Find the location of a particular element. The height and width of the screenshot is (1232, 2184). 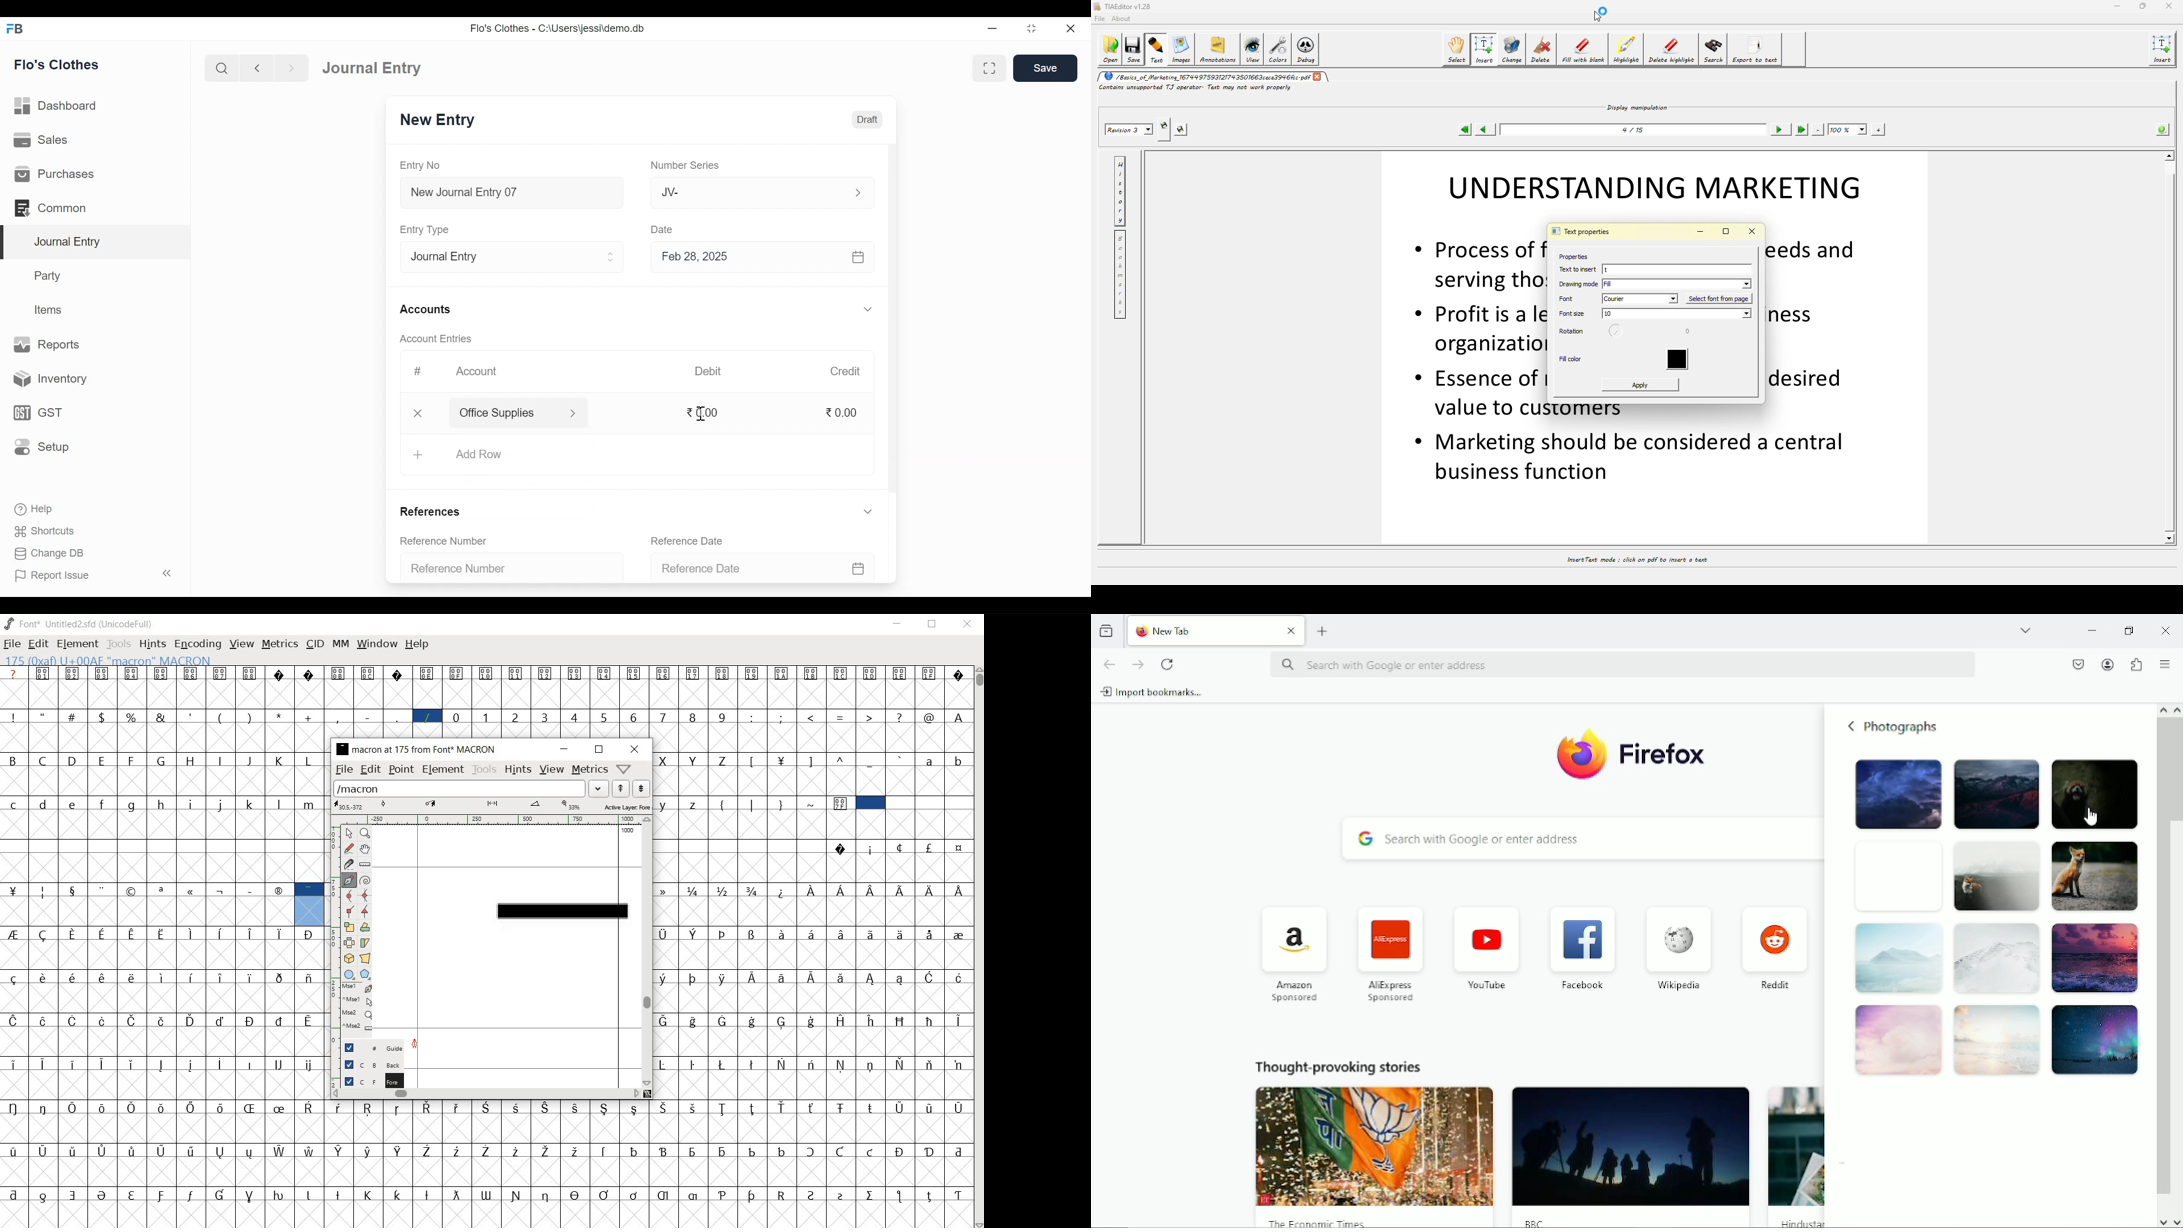

` is located at coordinates (900, 759).